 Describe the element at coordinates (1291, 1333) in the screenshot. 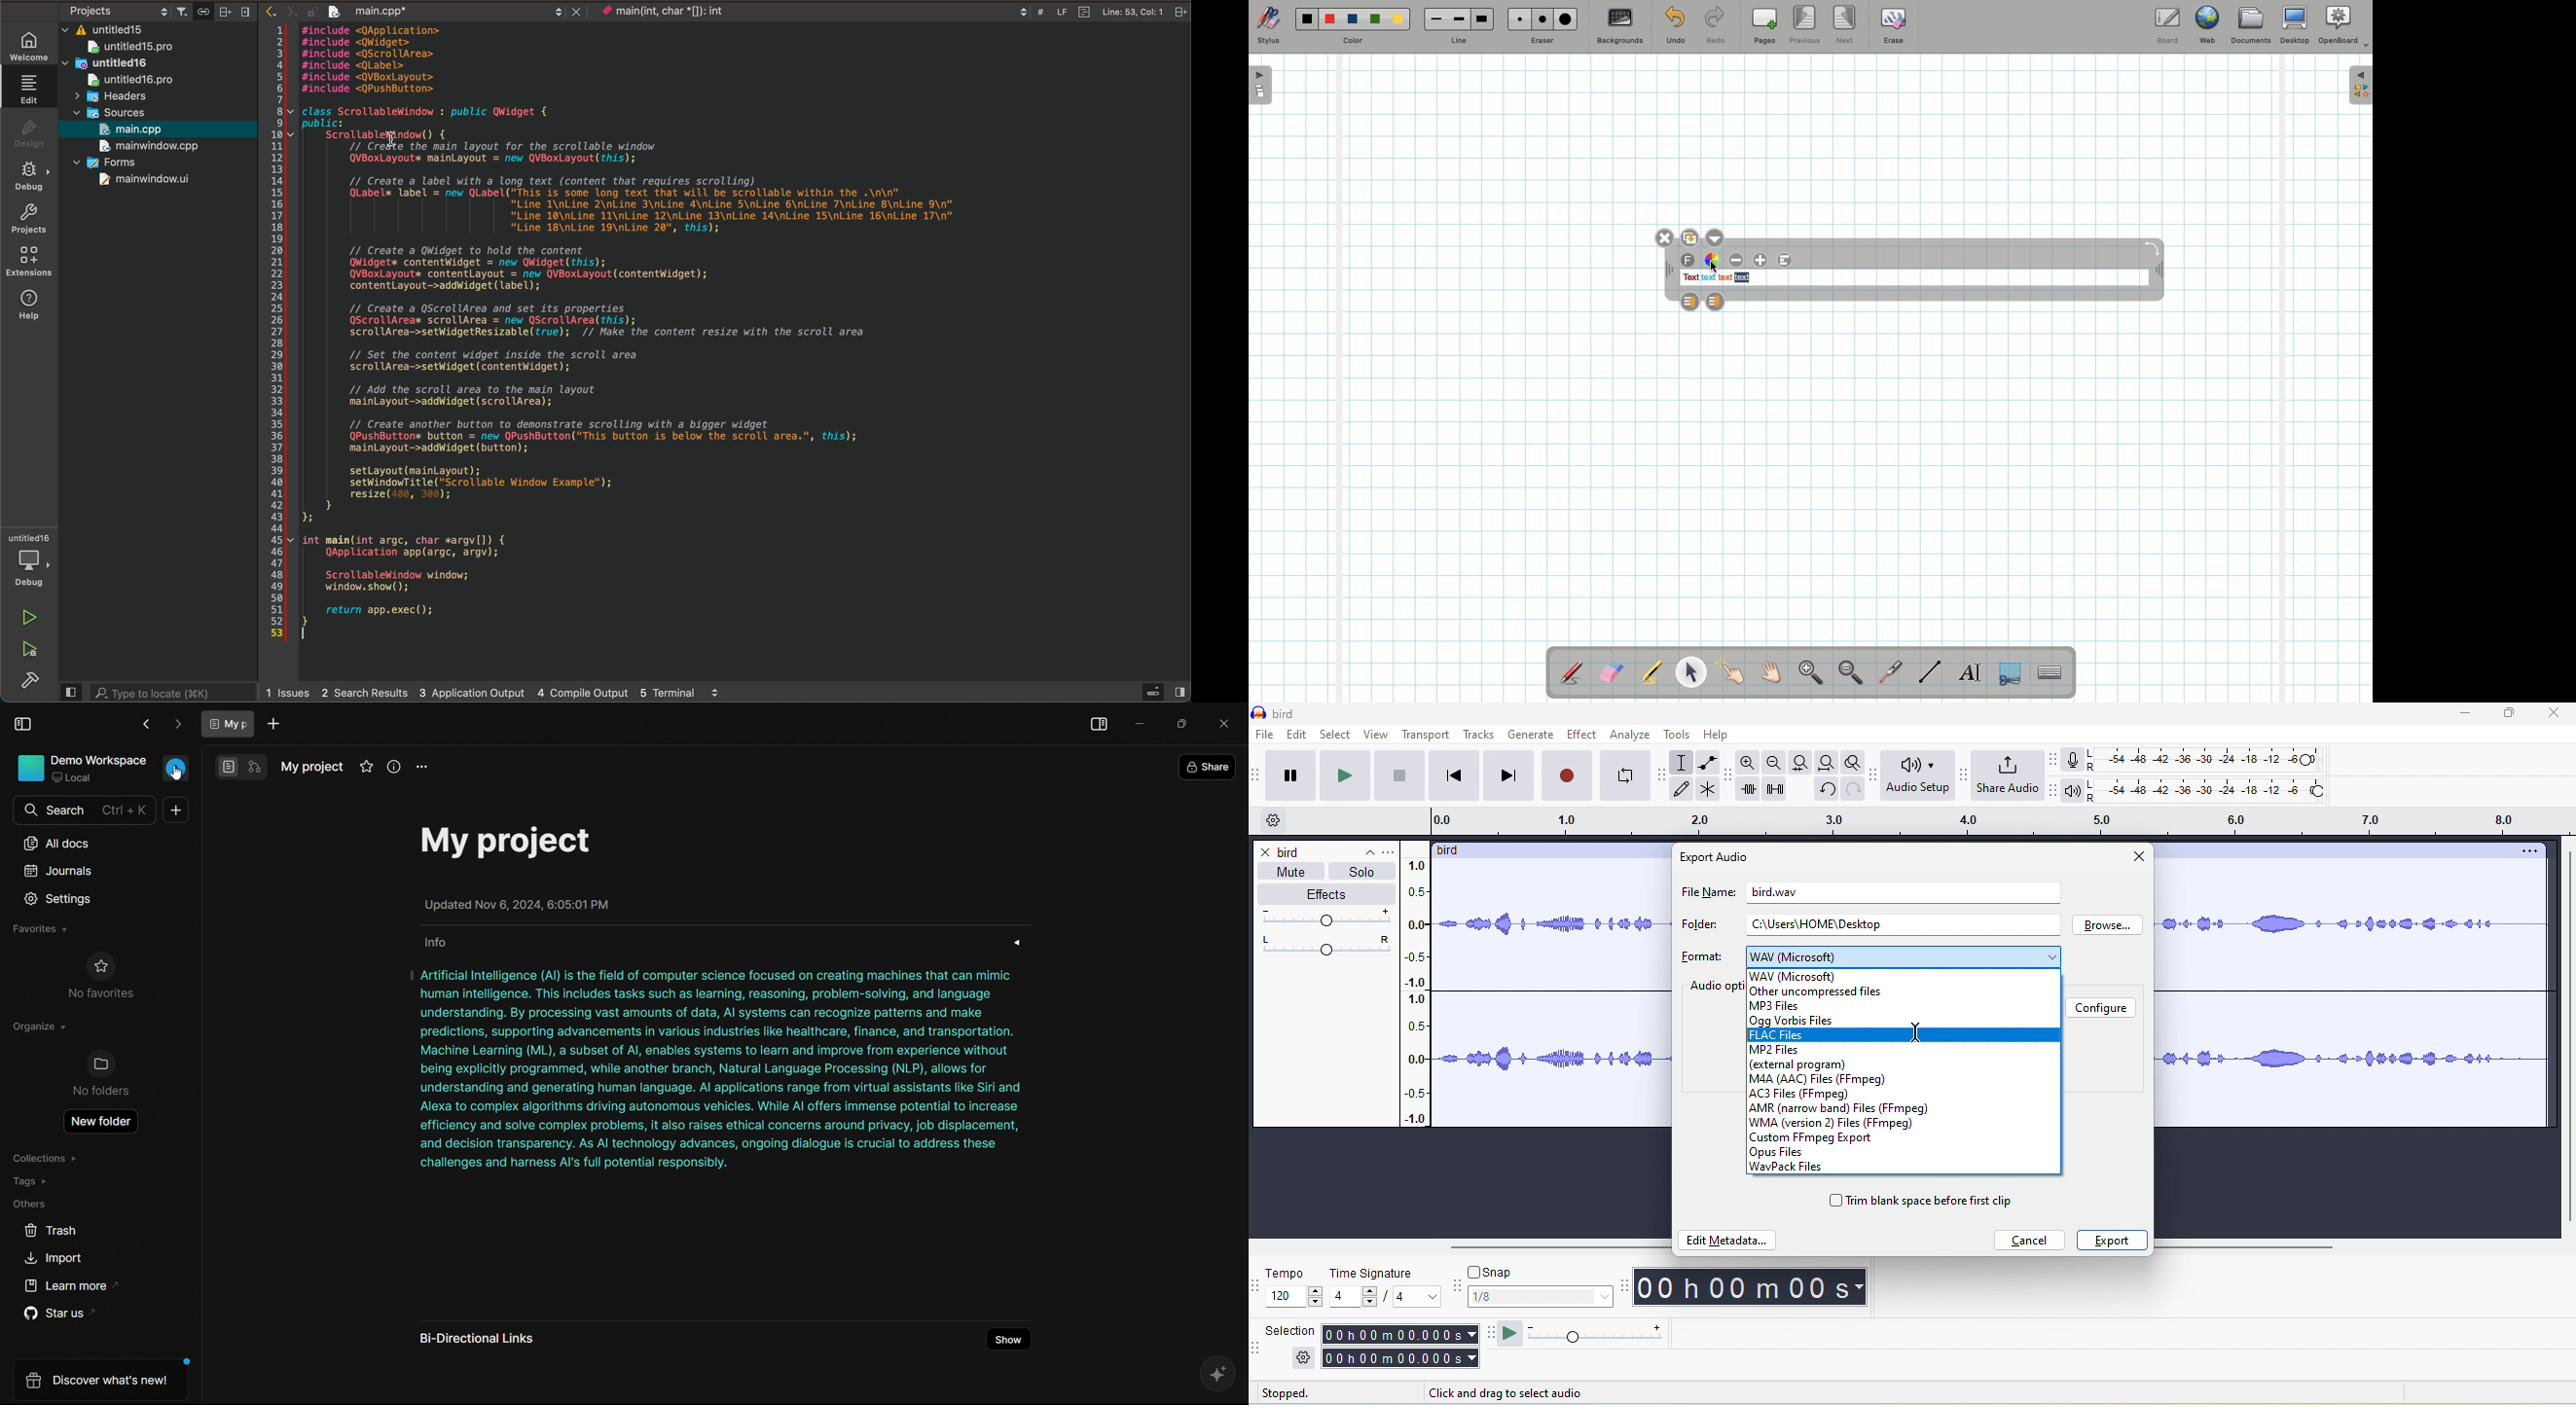

I see `selection` at that location.